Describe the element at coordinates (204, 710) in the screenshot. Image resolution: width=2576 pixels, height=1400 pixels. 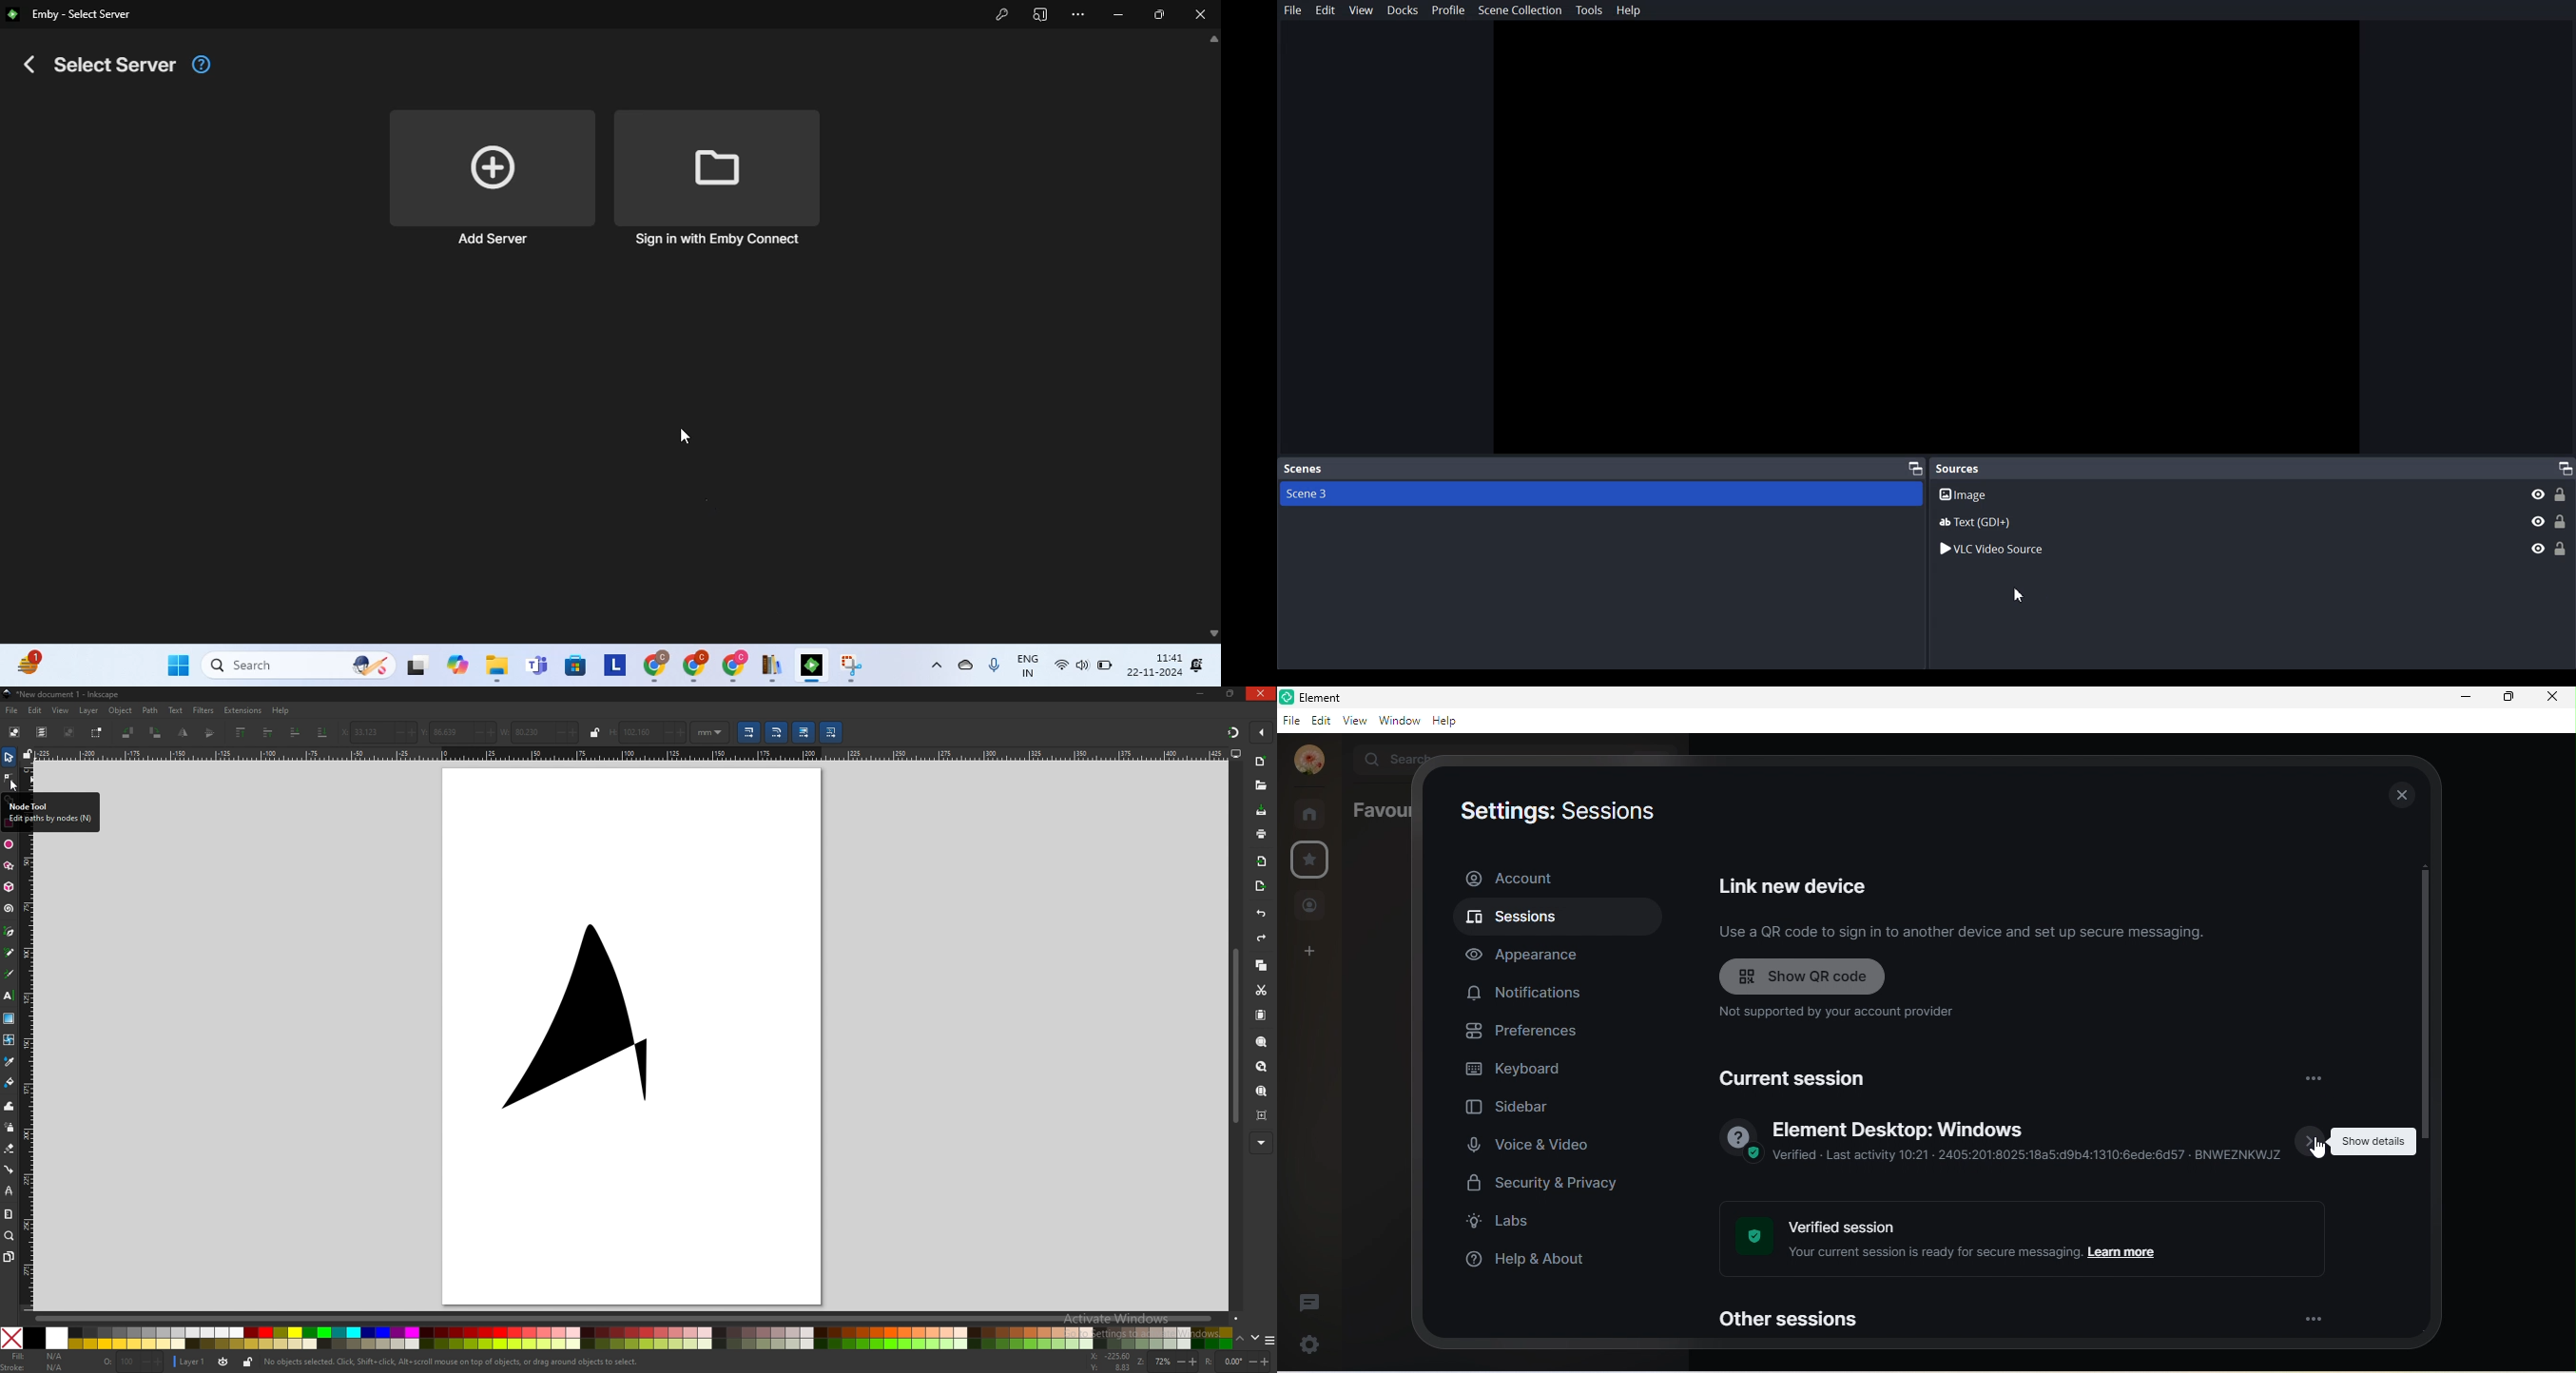
I see `filters` at that location.